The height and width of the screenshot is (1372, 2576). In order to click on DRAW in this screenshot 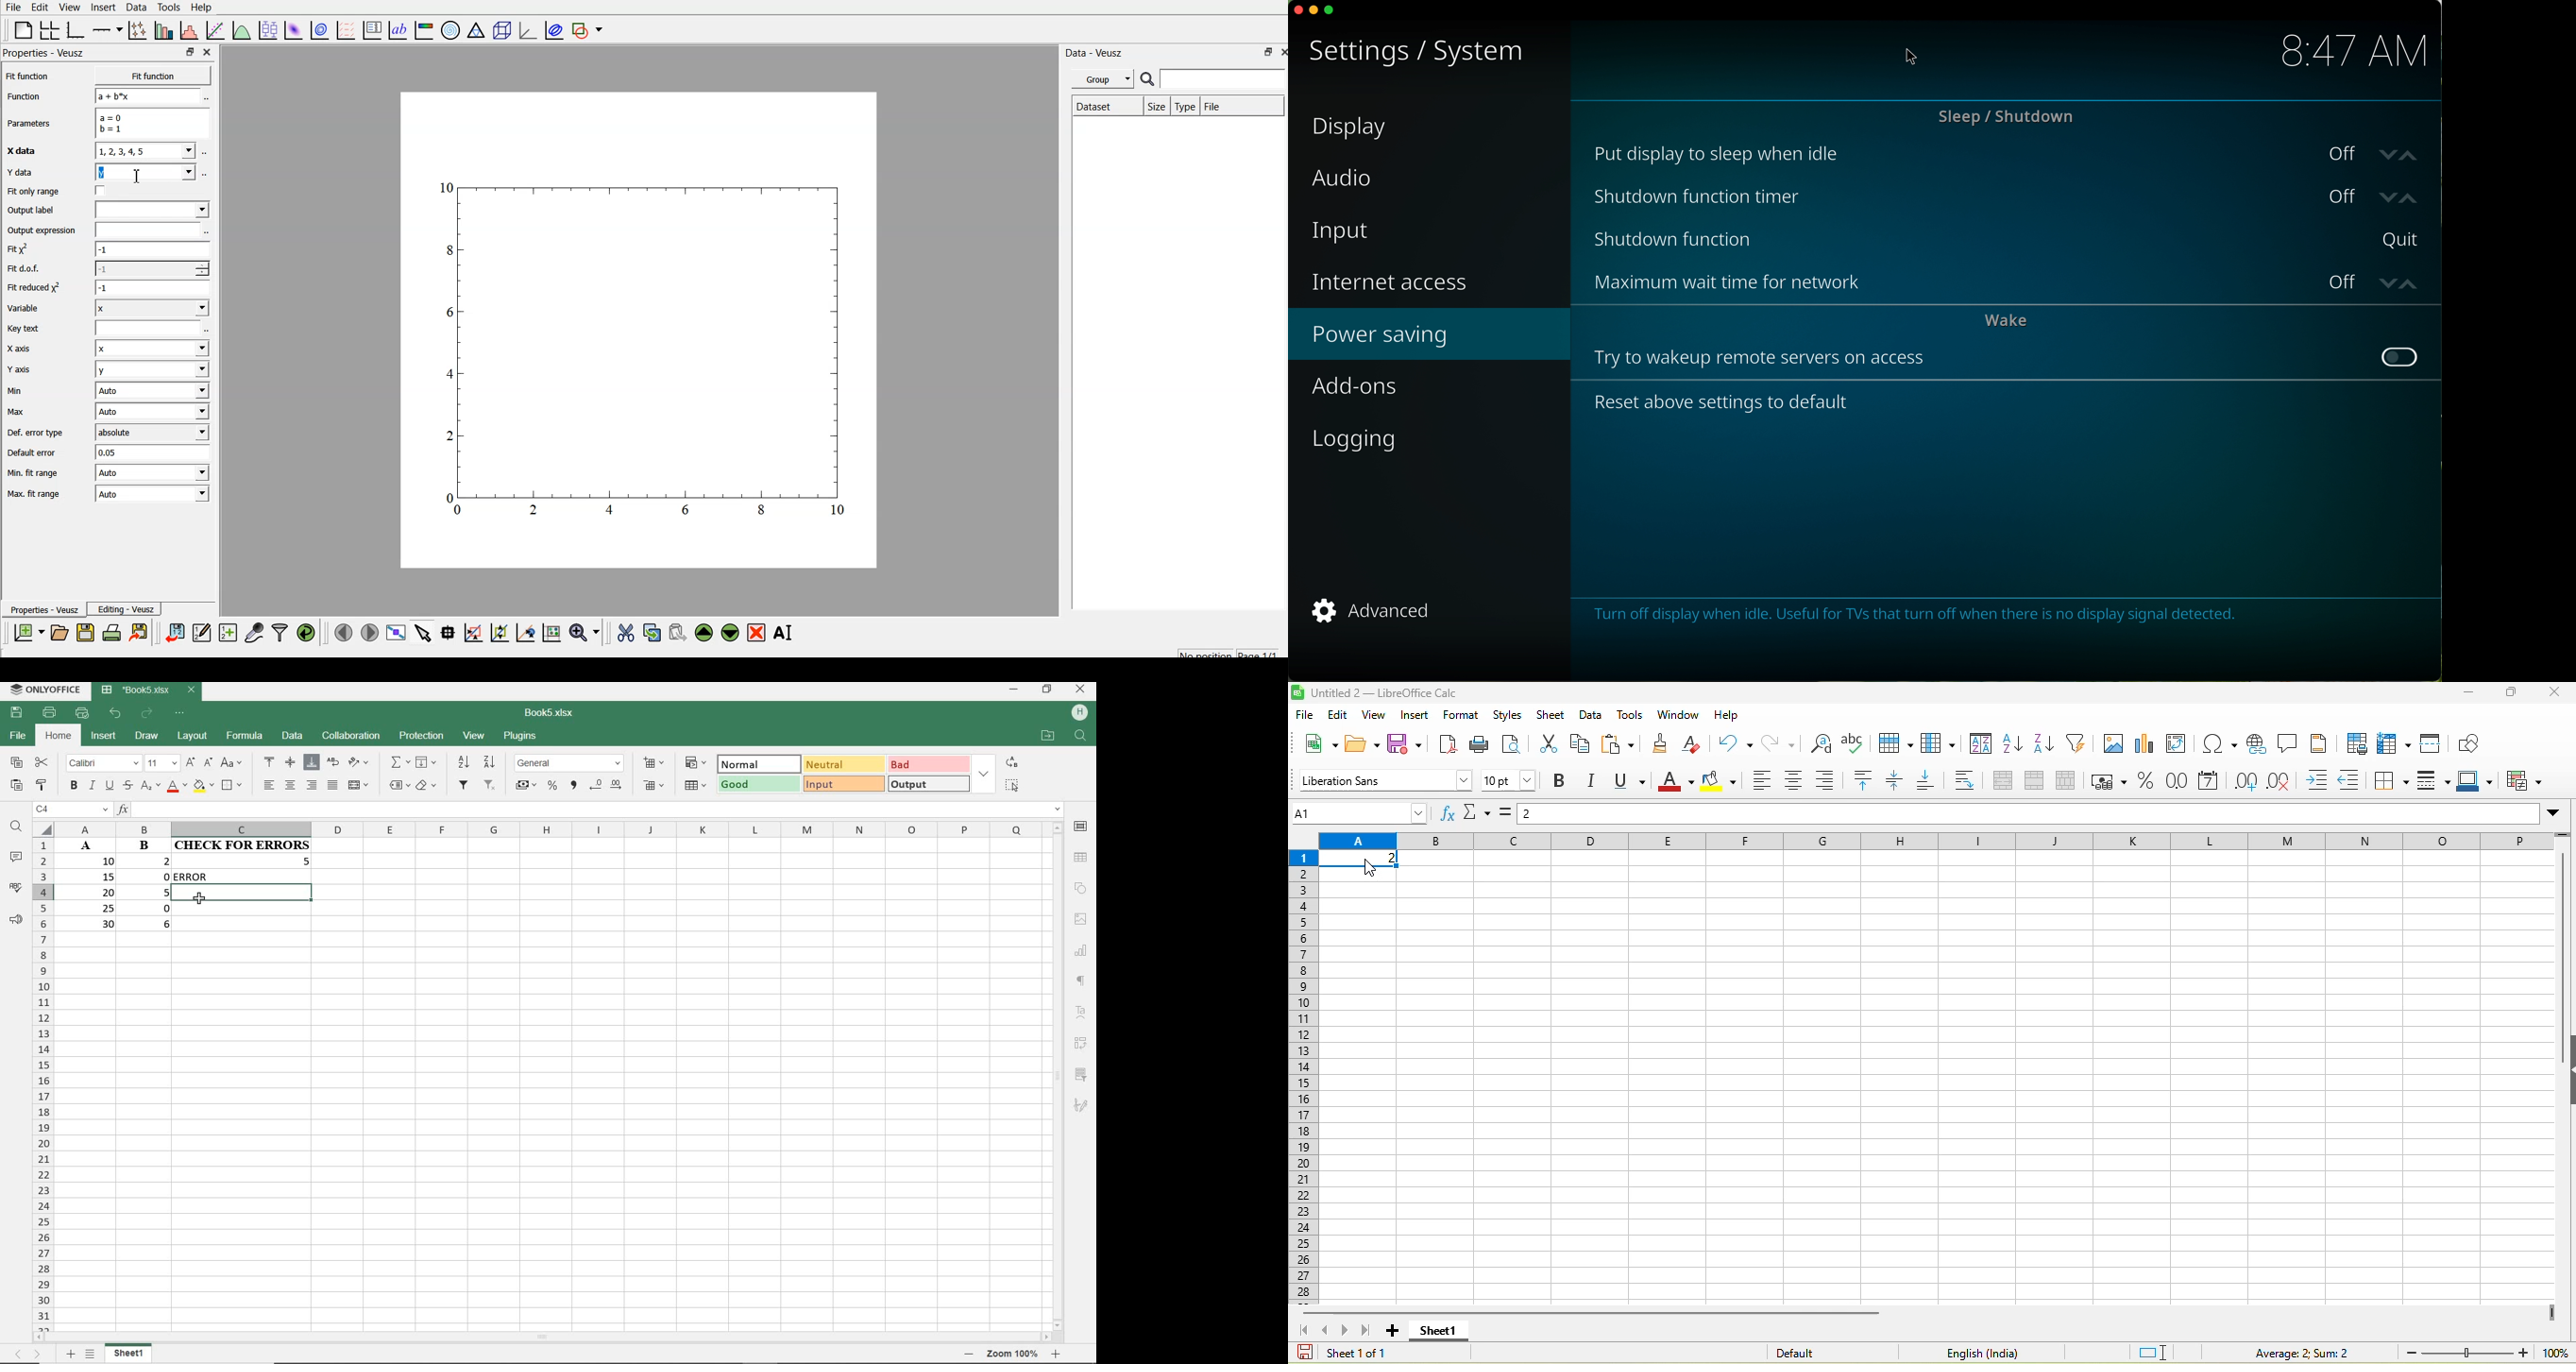, I will do `click(148, 738)`.